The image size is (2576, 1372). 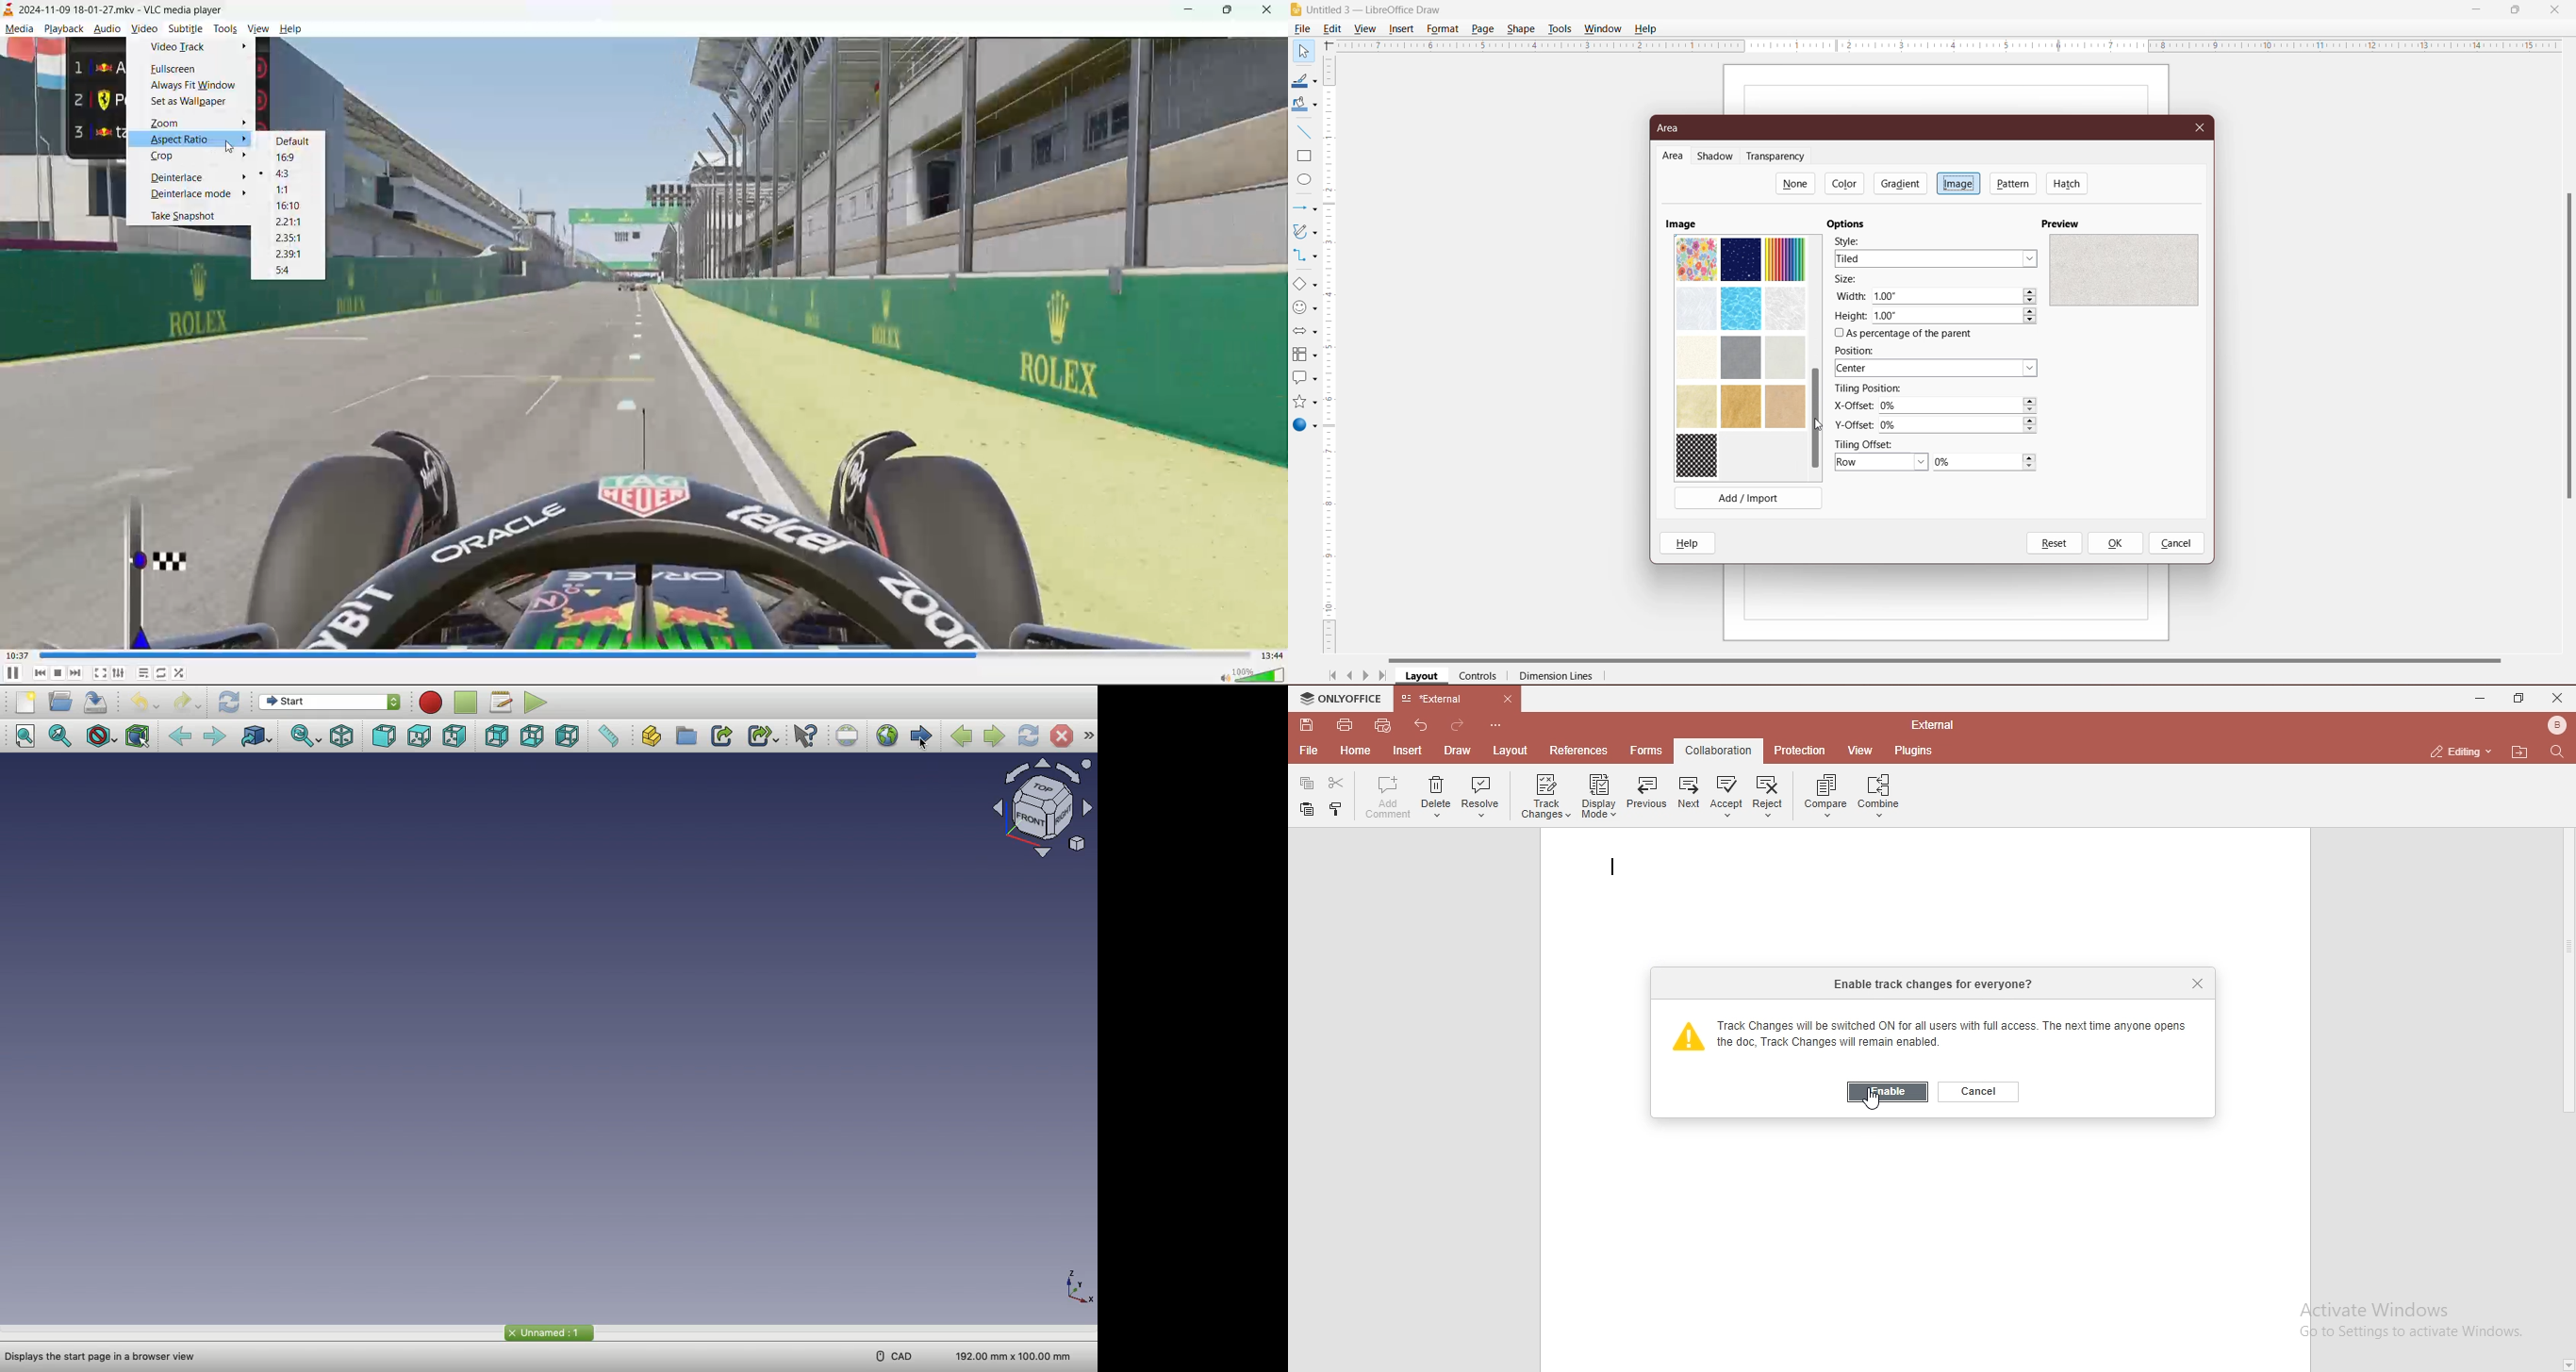 I want to click on Transparency, so click(x=1778, y=156).